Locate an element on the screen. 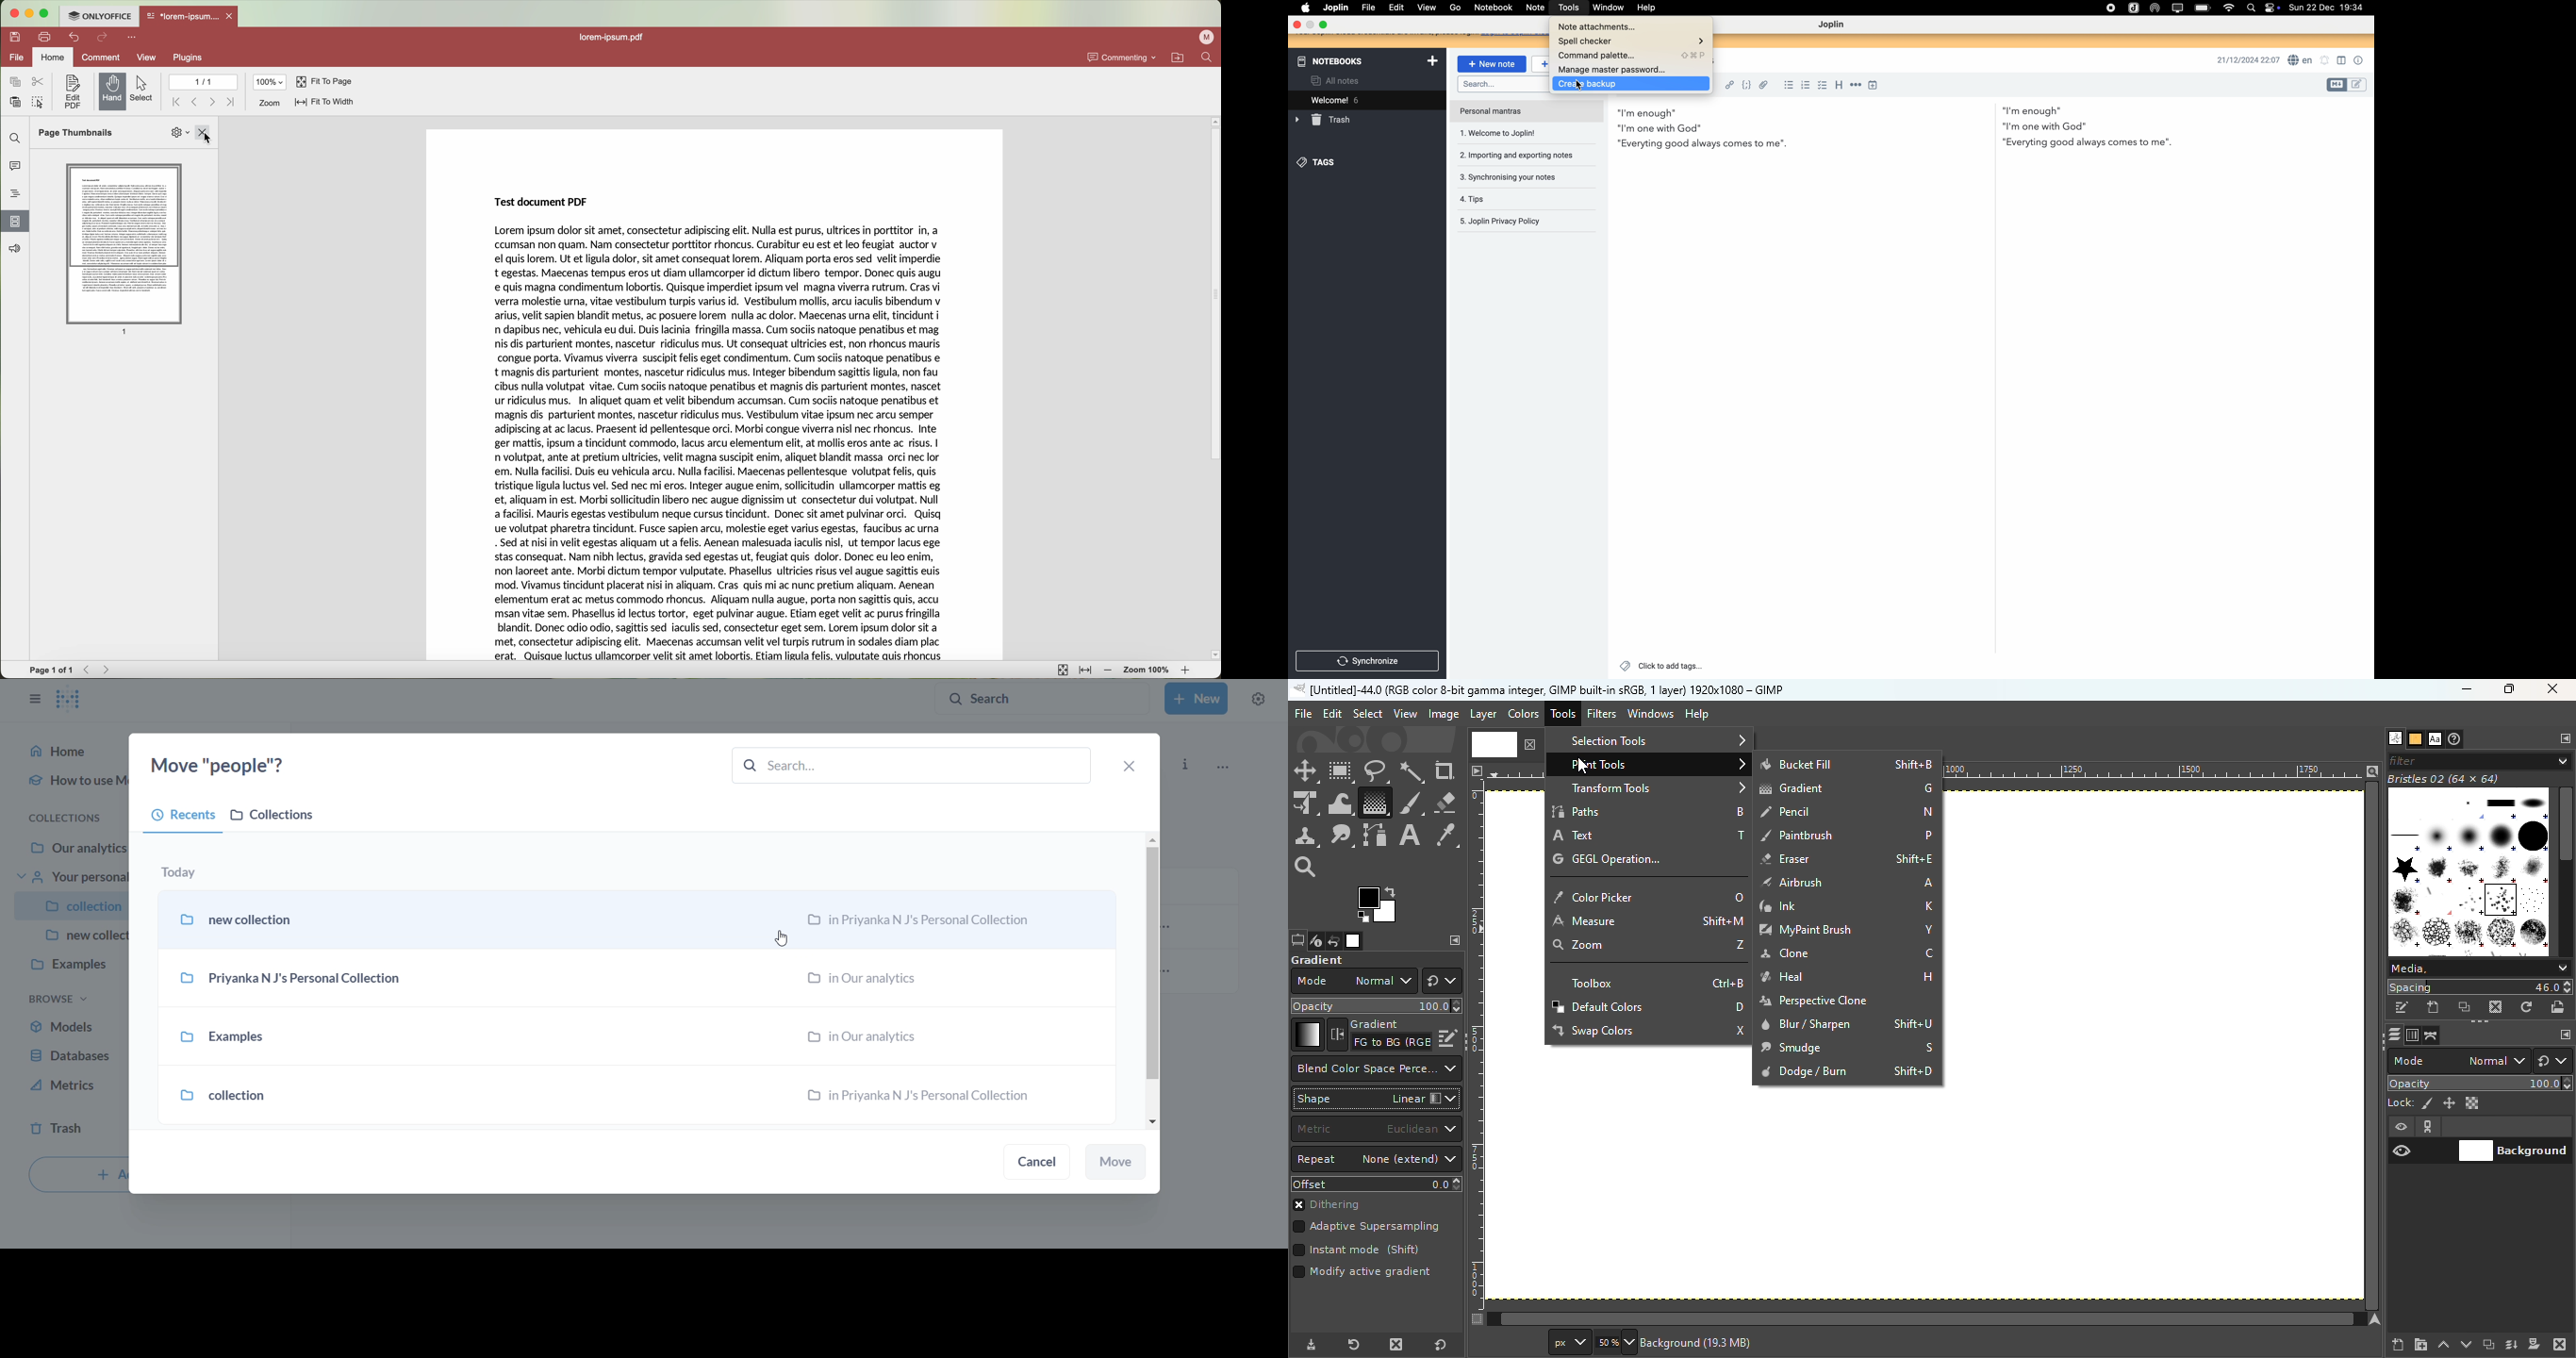 This screenshot has width=2576, height=1372. Lorem ipsum dolor sit amet, consectetur adipiscing elit. Nulla est purus, ultrices in porttitor In, a
ccumsan non quam. Nam consectetur porttitor rhoncus. Curabitur eu est et leo feugiat auctor v
el quis lorem. Ut et ligula dolor, sit amet consequat lorem. Aliquam porta eros sed velit imperdie
t egestas. Maecenas tempus eros ut diam ullamcorper id dictum libero tempor. Donec quis augu
e quis magna condimentum lobortis. Quisque imperdiet ipsum vel magna viverra rutrum. Cras vi
verra molestie urna, vitae vestibulum turpis varius id. Vestibulum mollis, arcu iaculis bibendum v
arius, velit sapien blandit metus, ac posuere lorem nulla ac dolor. Maecenas urna elit, tincidunt i
n dapibus nec, vehicula eu dui. Duis lacinia fringilla massa. Cum sociis natoque penatibus et mag
nis dis parturient montes, nascetur ridiculus mus. Ut consequat ultricies est, non rhoncus mauris
congue porta. Vivamus viverra suscipit felis eget condimentum. Cum sociis natoque penatibus e
t magnis dis parturient montes, nascetur ridiculus mus. Integer bibendum sagittis ligula, non fau
cibus nulla volutpat vitae. Cum sociis natoque penatibus et magnis dis parturient montes, nascet
ur ridiculus mus. In aliquet quam et velit bibendum accumsan. Cum sociis natoque penatibus et
magnis dis parturient montes, nascetur ridiculus mus. Vestibulum vitae ipsum nec arcu semper
adipiscing at ac lacus. Praesent id pellentesque orci. Morbi congue viverra nisl nec rhoncus. Inte
ger mattis, ipsum a tincidunt commodo, lacus arcu elementum elit, at mollis eros ante ac risus. |
n volutpat, ante at pretium ultricies, velit magna suscipit enim, aliquet blandit massa orci nec lor
em. Nulla facilisi. Duis eu vehicula arcu. Nulla facilisi. Maecenas pellentesque volutpat felis, quis
tristique ligula luctus vel. Sed nec mi eros. Integer augue enim, sollicitudin ullamcorper mattis eg
et, aliquam in est. Morbi sollicitudin libero nec augue dignissim ut consectetur dui volutpat. Null
a facilisi. Mauris egestas vestibulum neque cursus tincidunt. Donec sit amet pulvinar orci. Quisq
ue volutpat pharetra tincidunt. Fusce sapien arcu, molestie eget varius egestas, faucibus ac urna
. Sed at nisi in velit egestas aliquam ut a felis. Aenean malesuada iaculis nisl, ut tempor lacus ege
stas consequat. Nam nibh lectus, gravida sed egestas ut, feugiat quis dolor. Donec eu leo enim,
non laoreet ante. Morbi dictum tempor vulputate. Phasellus ultricies risus vel augue sagittis euis
mod. Vivamus tincidunt placerat nisi in aliquam. Cras quis mi ac nunc pretium aliquam. Aenean
elementum erat ac metus commodo rhoncus. Aliquam nulla augue, porta non sagittis quis, accu
msan vitae sem. Phasellus id lectus tortor, eget pulvinar augue. Etiam eget velit ac purus fringilla
blandit. Donec odio odio, sagittis sed iaculis sed, consectetur eget sem. Lorem ipsum dolor sit a
met, consectetur adipiscing elit. Maecenas accumsan velit vel turpis rutrum in sodales diam plac
erat. Quisque luctus ullamcorper velit sit amet lobortis. Etiam ligula felis, vulputate auis rhoncus is located at coordinates (718, 443).